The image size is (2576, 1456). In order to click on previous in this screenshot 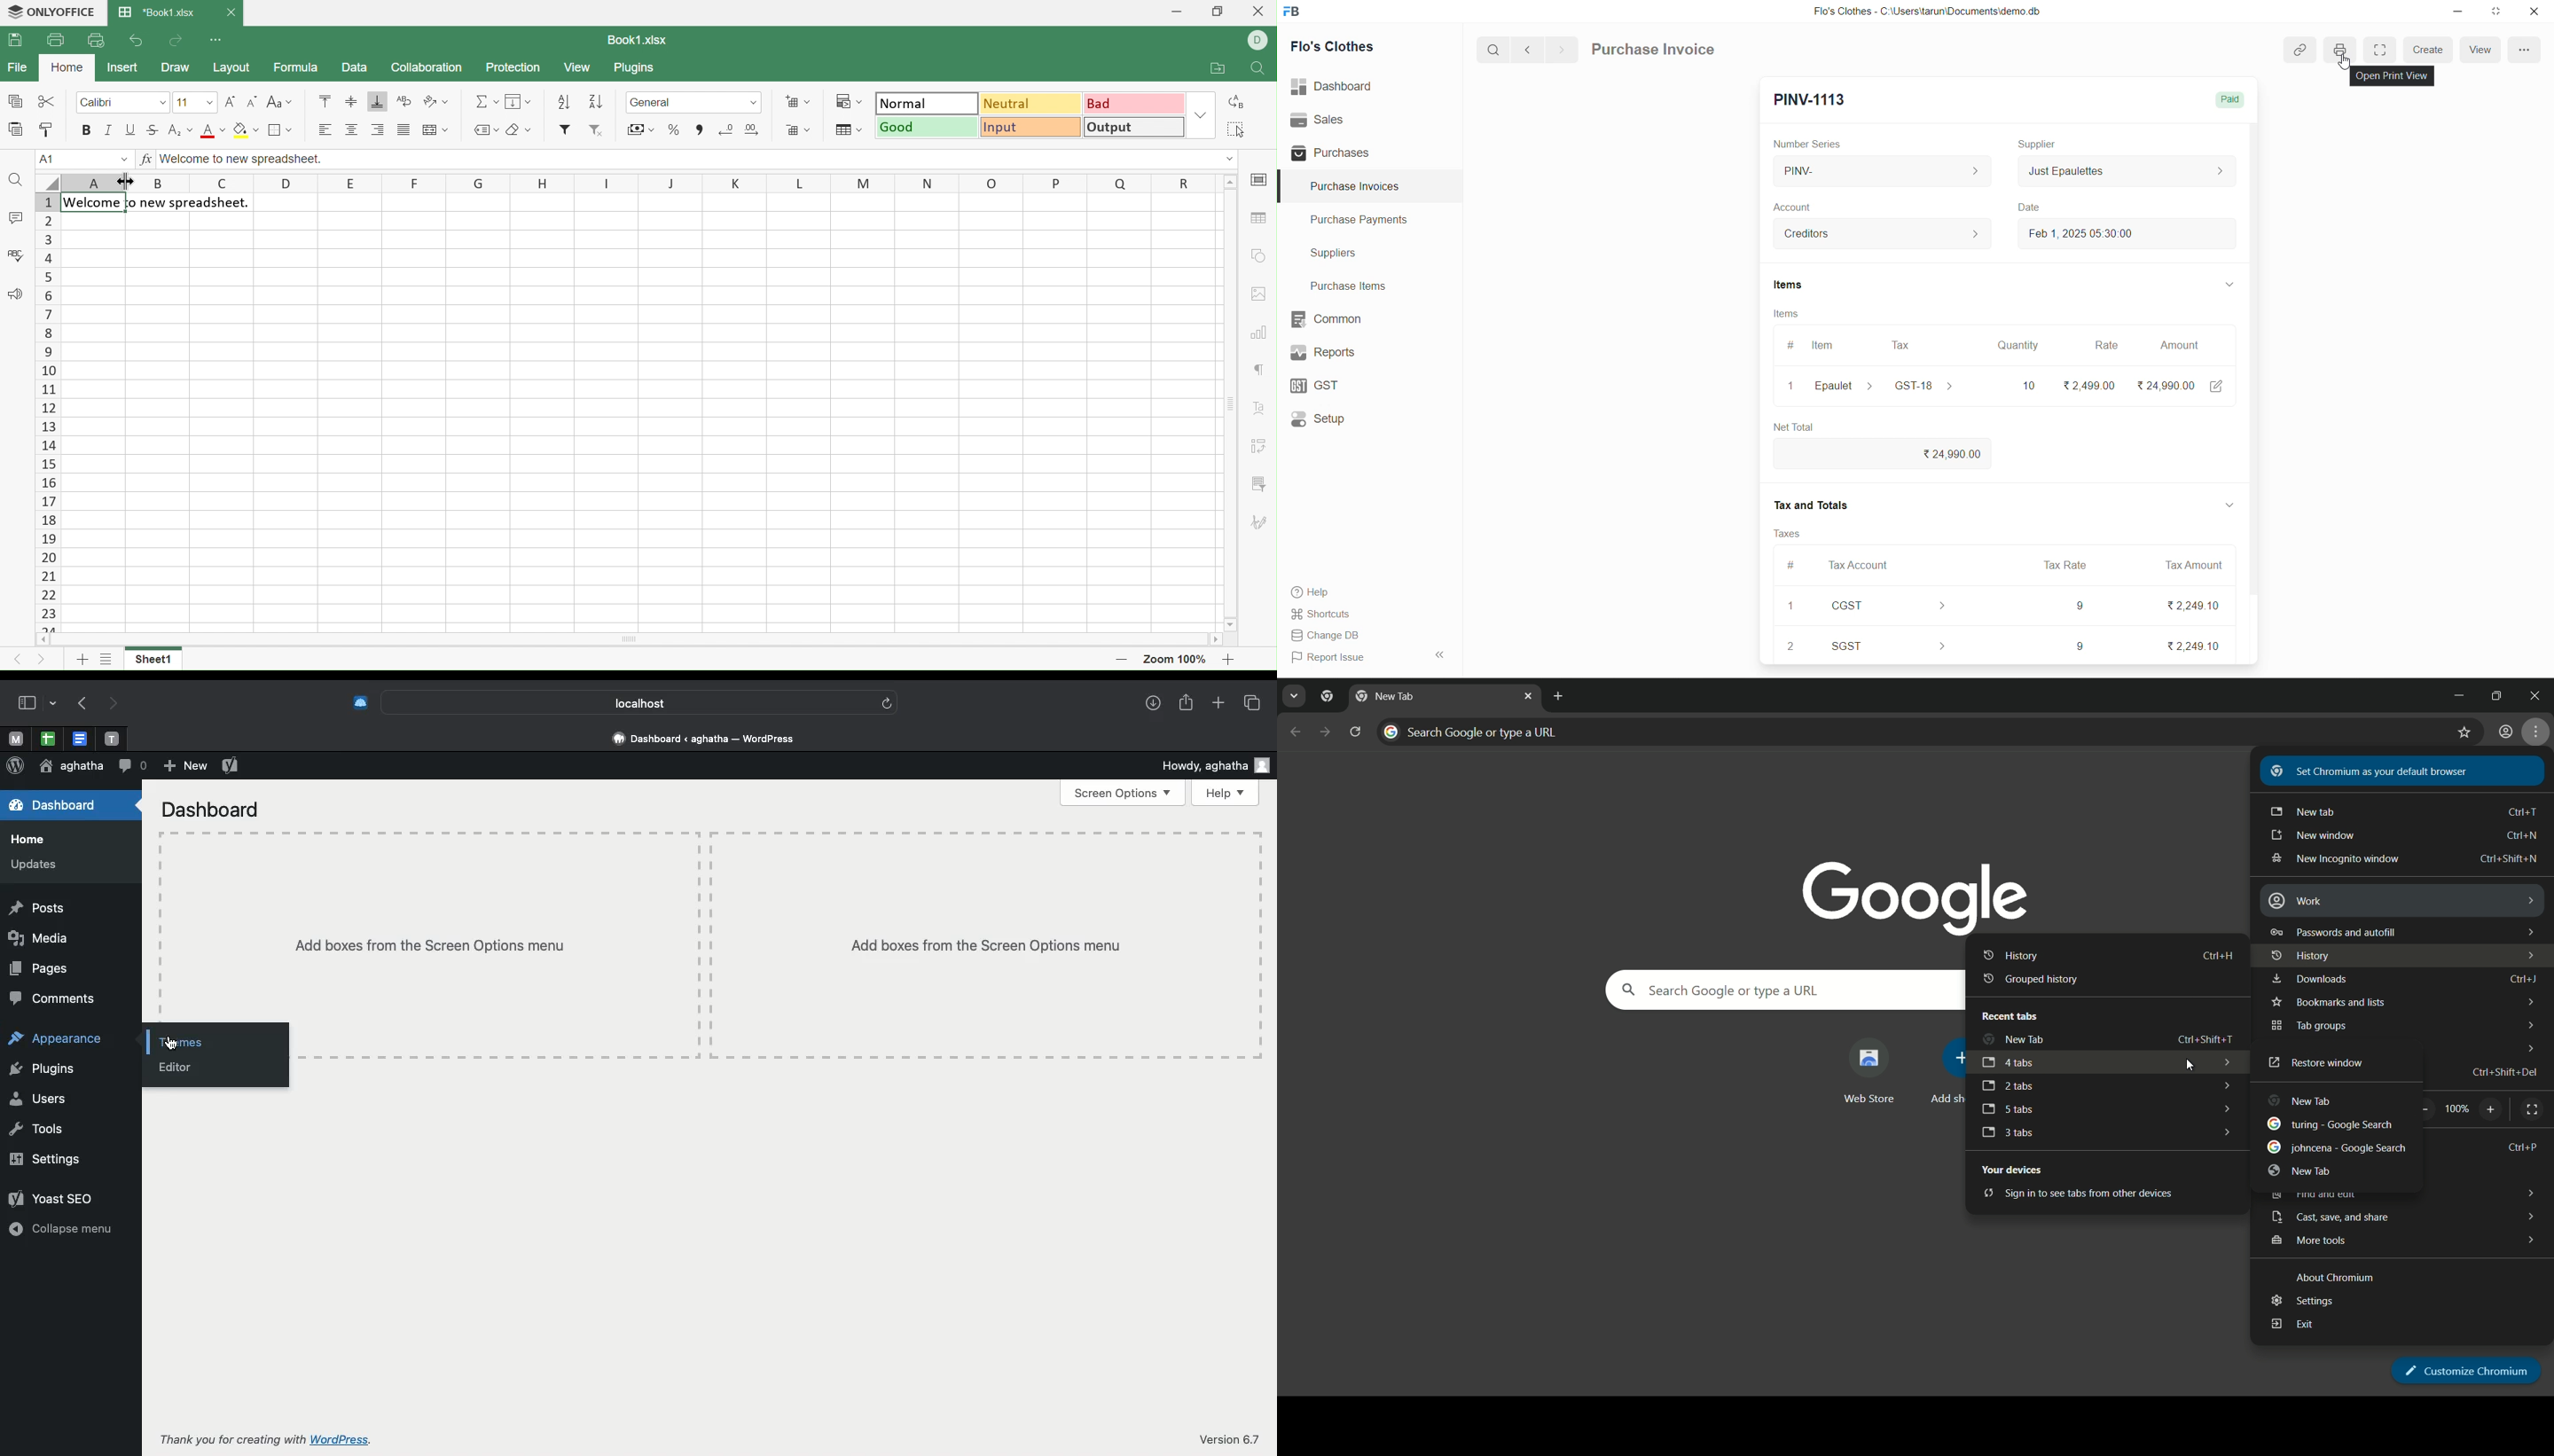, I will do `click(1530, 48)`.